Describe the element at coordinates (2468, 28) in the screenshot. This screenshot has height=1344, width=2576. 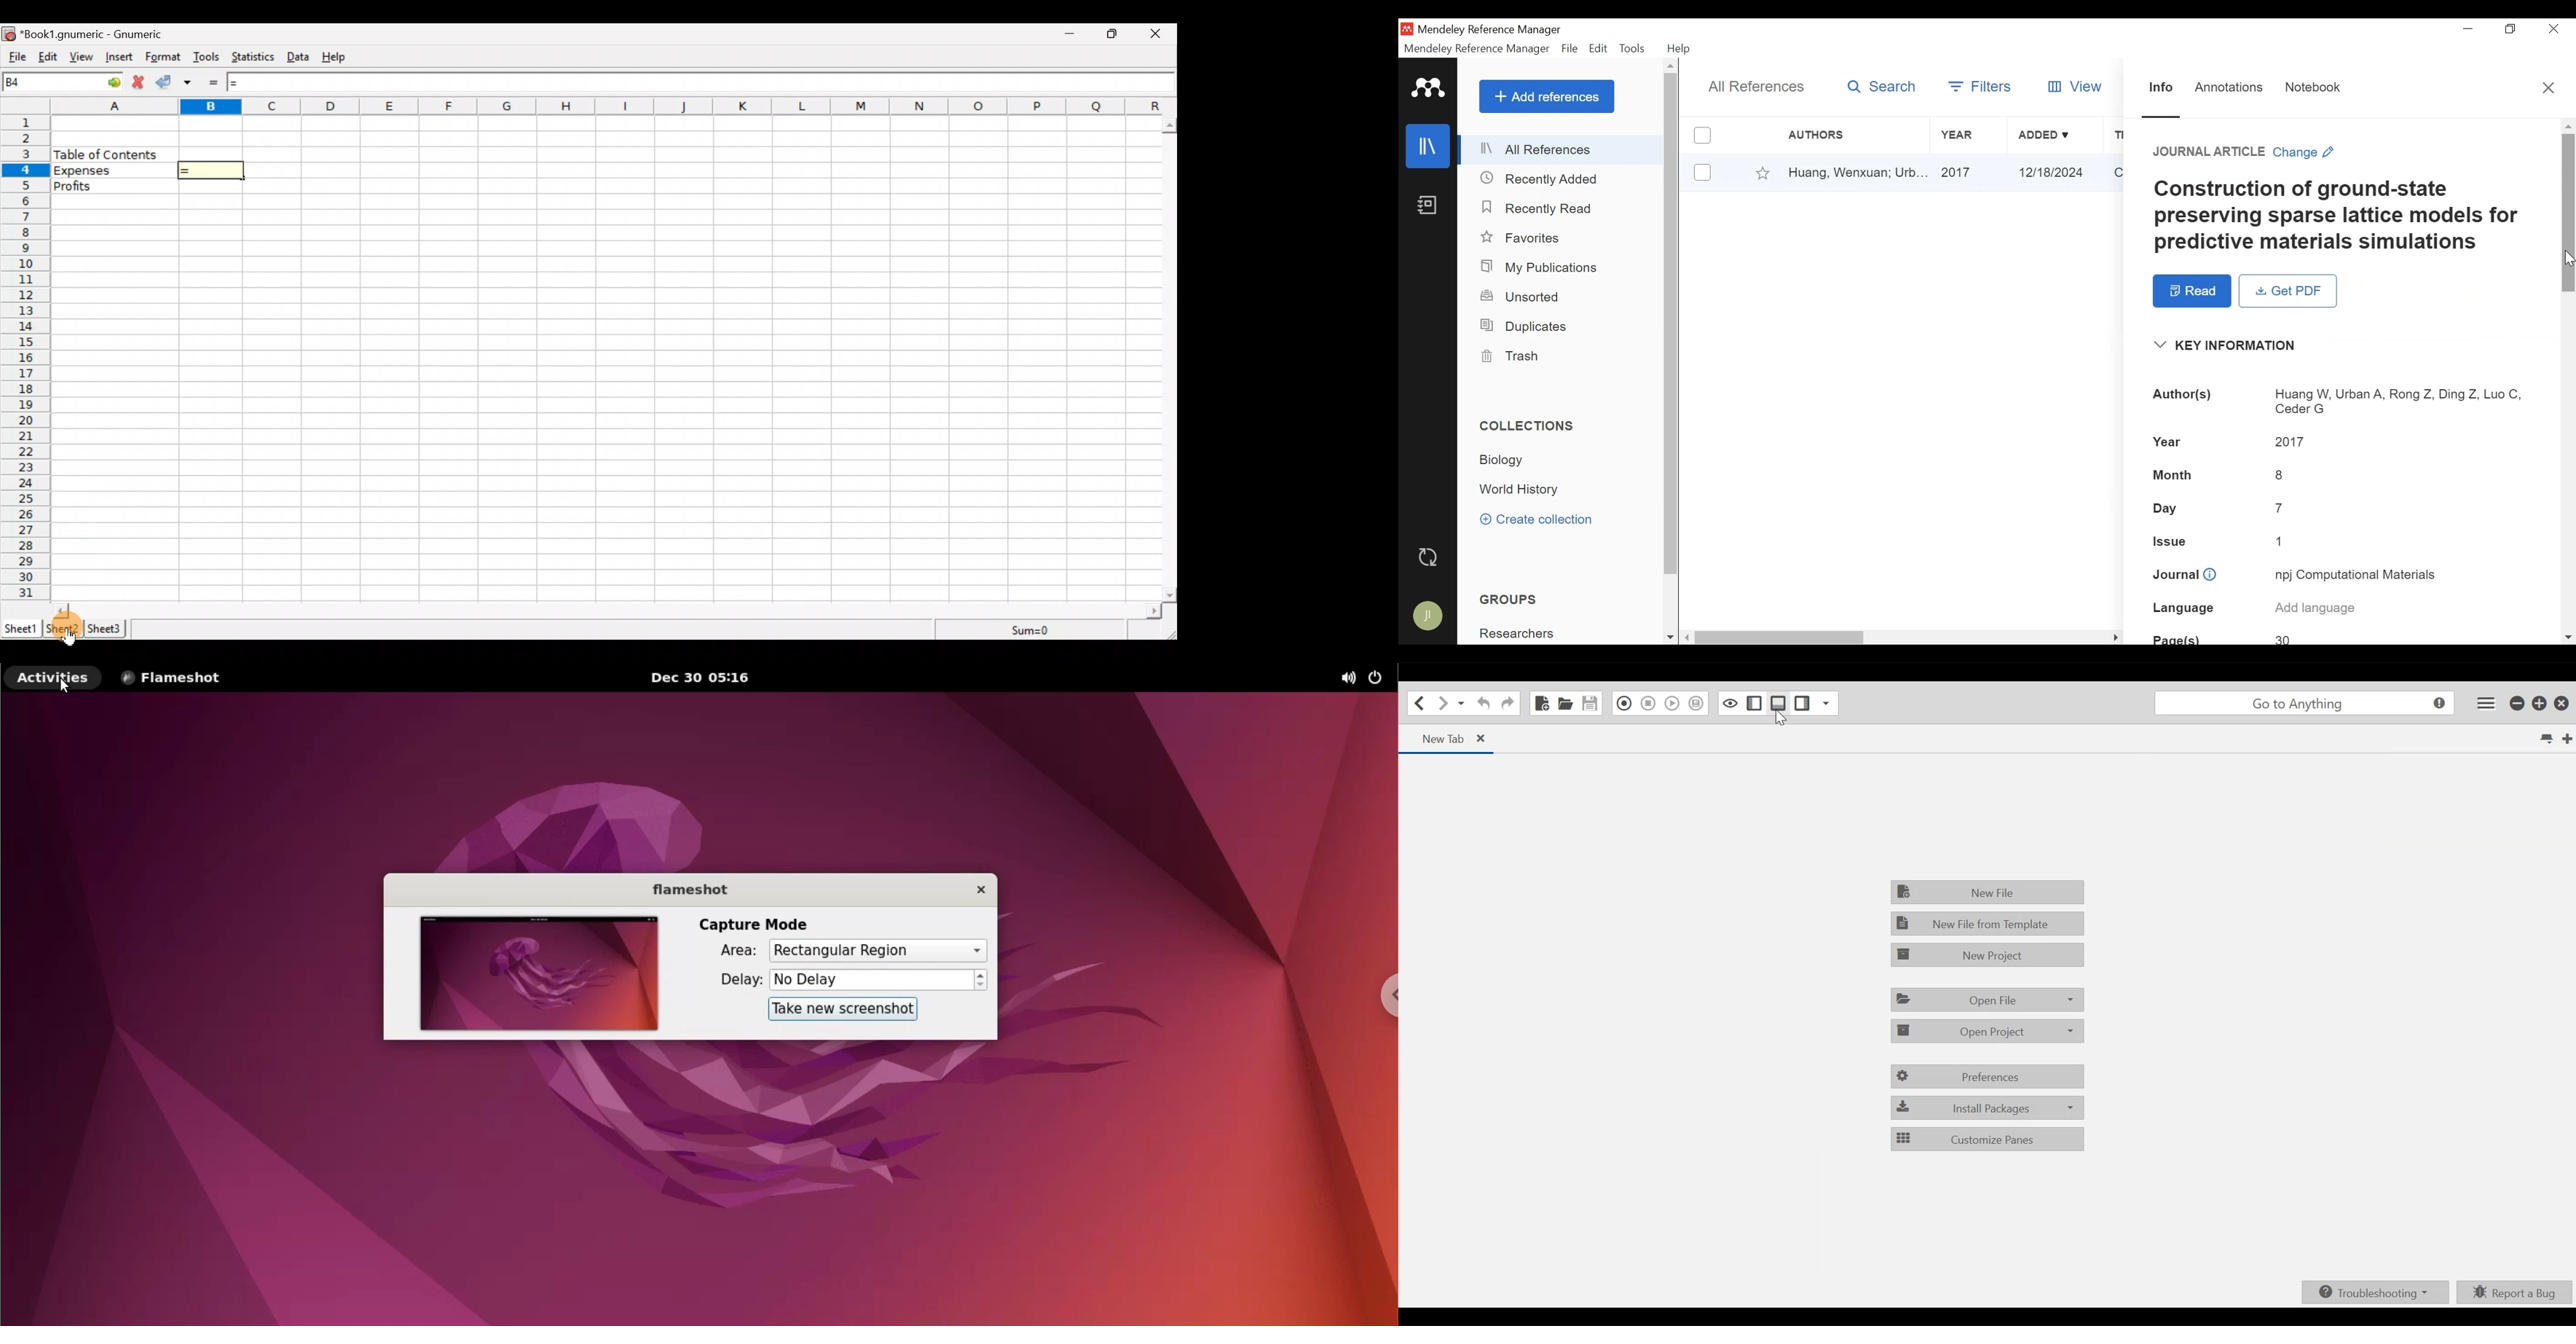
I see `minimize` at that location.